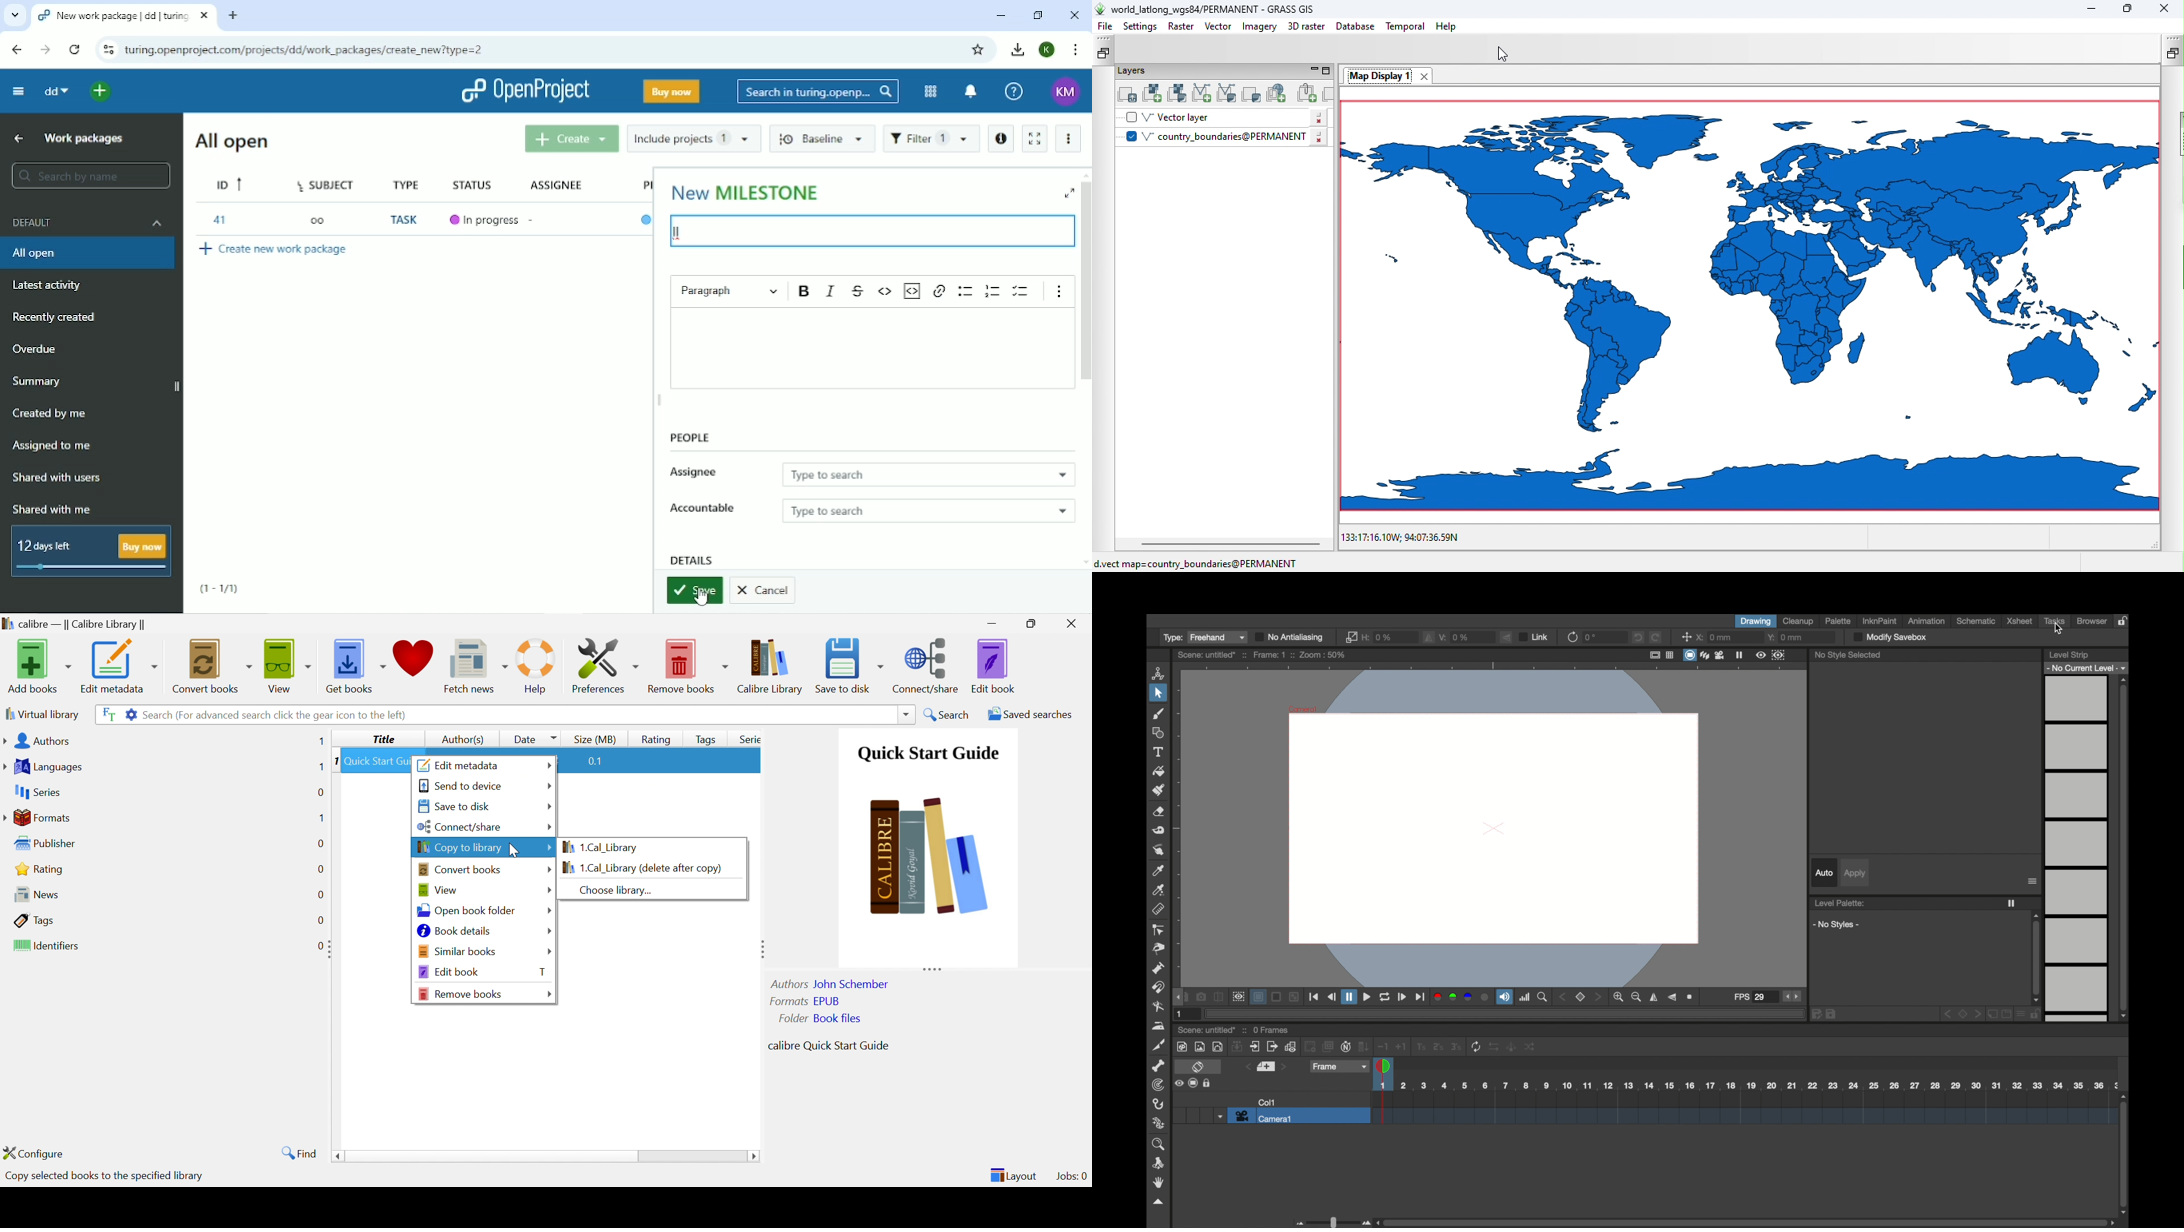 Image resolution: width=2184 pixels, height=1232 pixels. I want to click on Subject, so click(329, 183).